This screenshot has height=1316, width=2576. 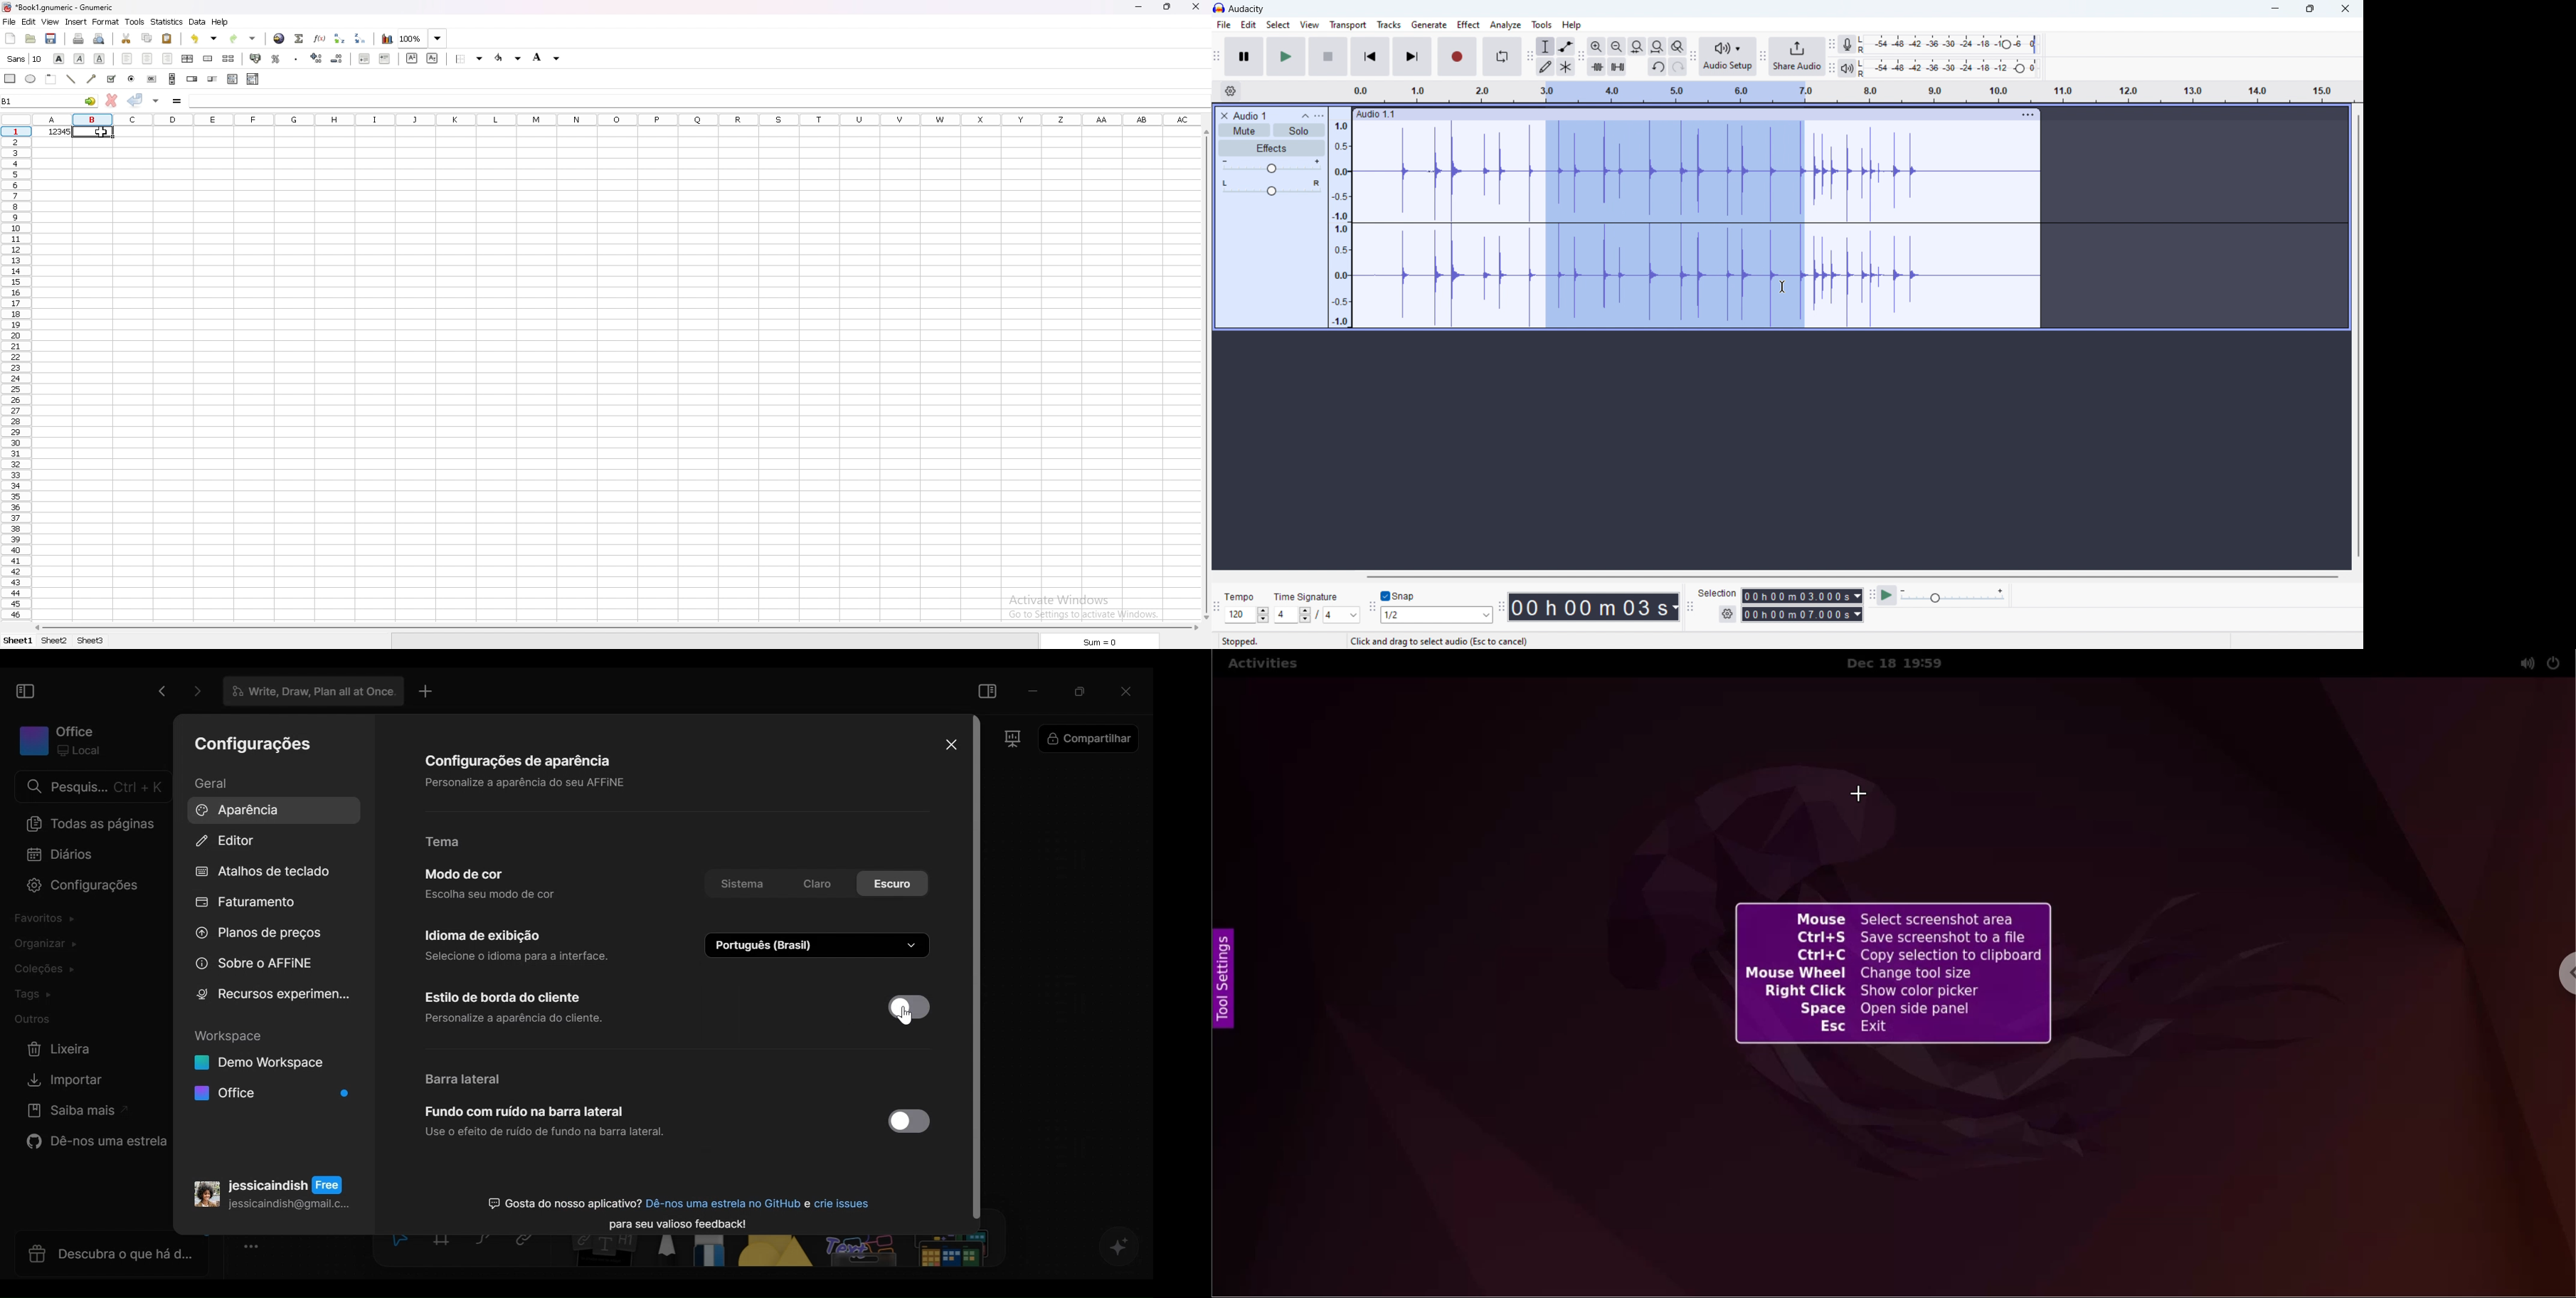 What do you see at coordinates (1544, 66) in the screenshot?
I see `draw tool` at bounding box center [1544, 66].